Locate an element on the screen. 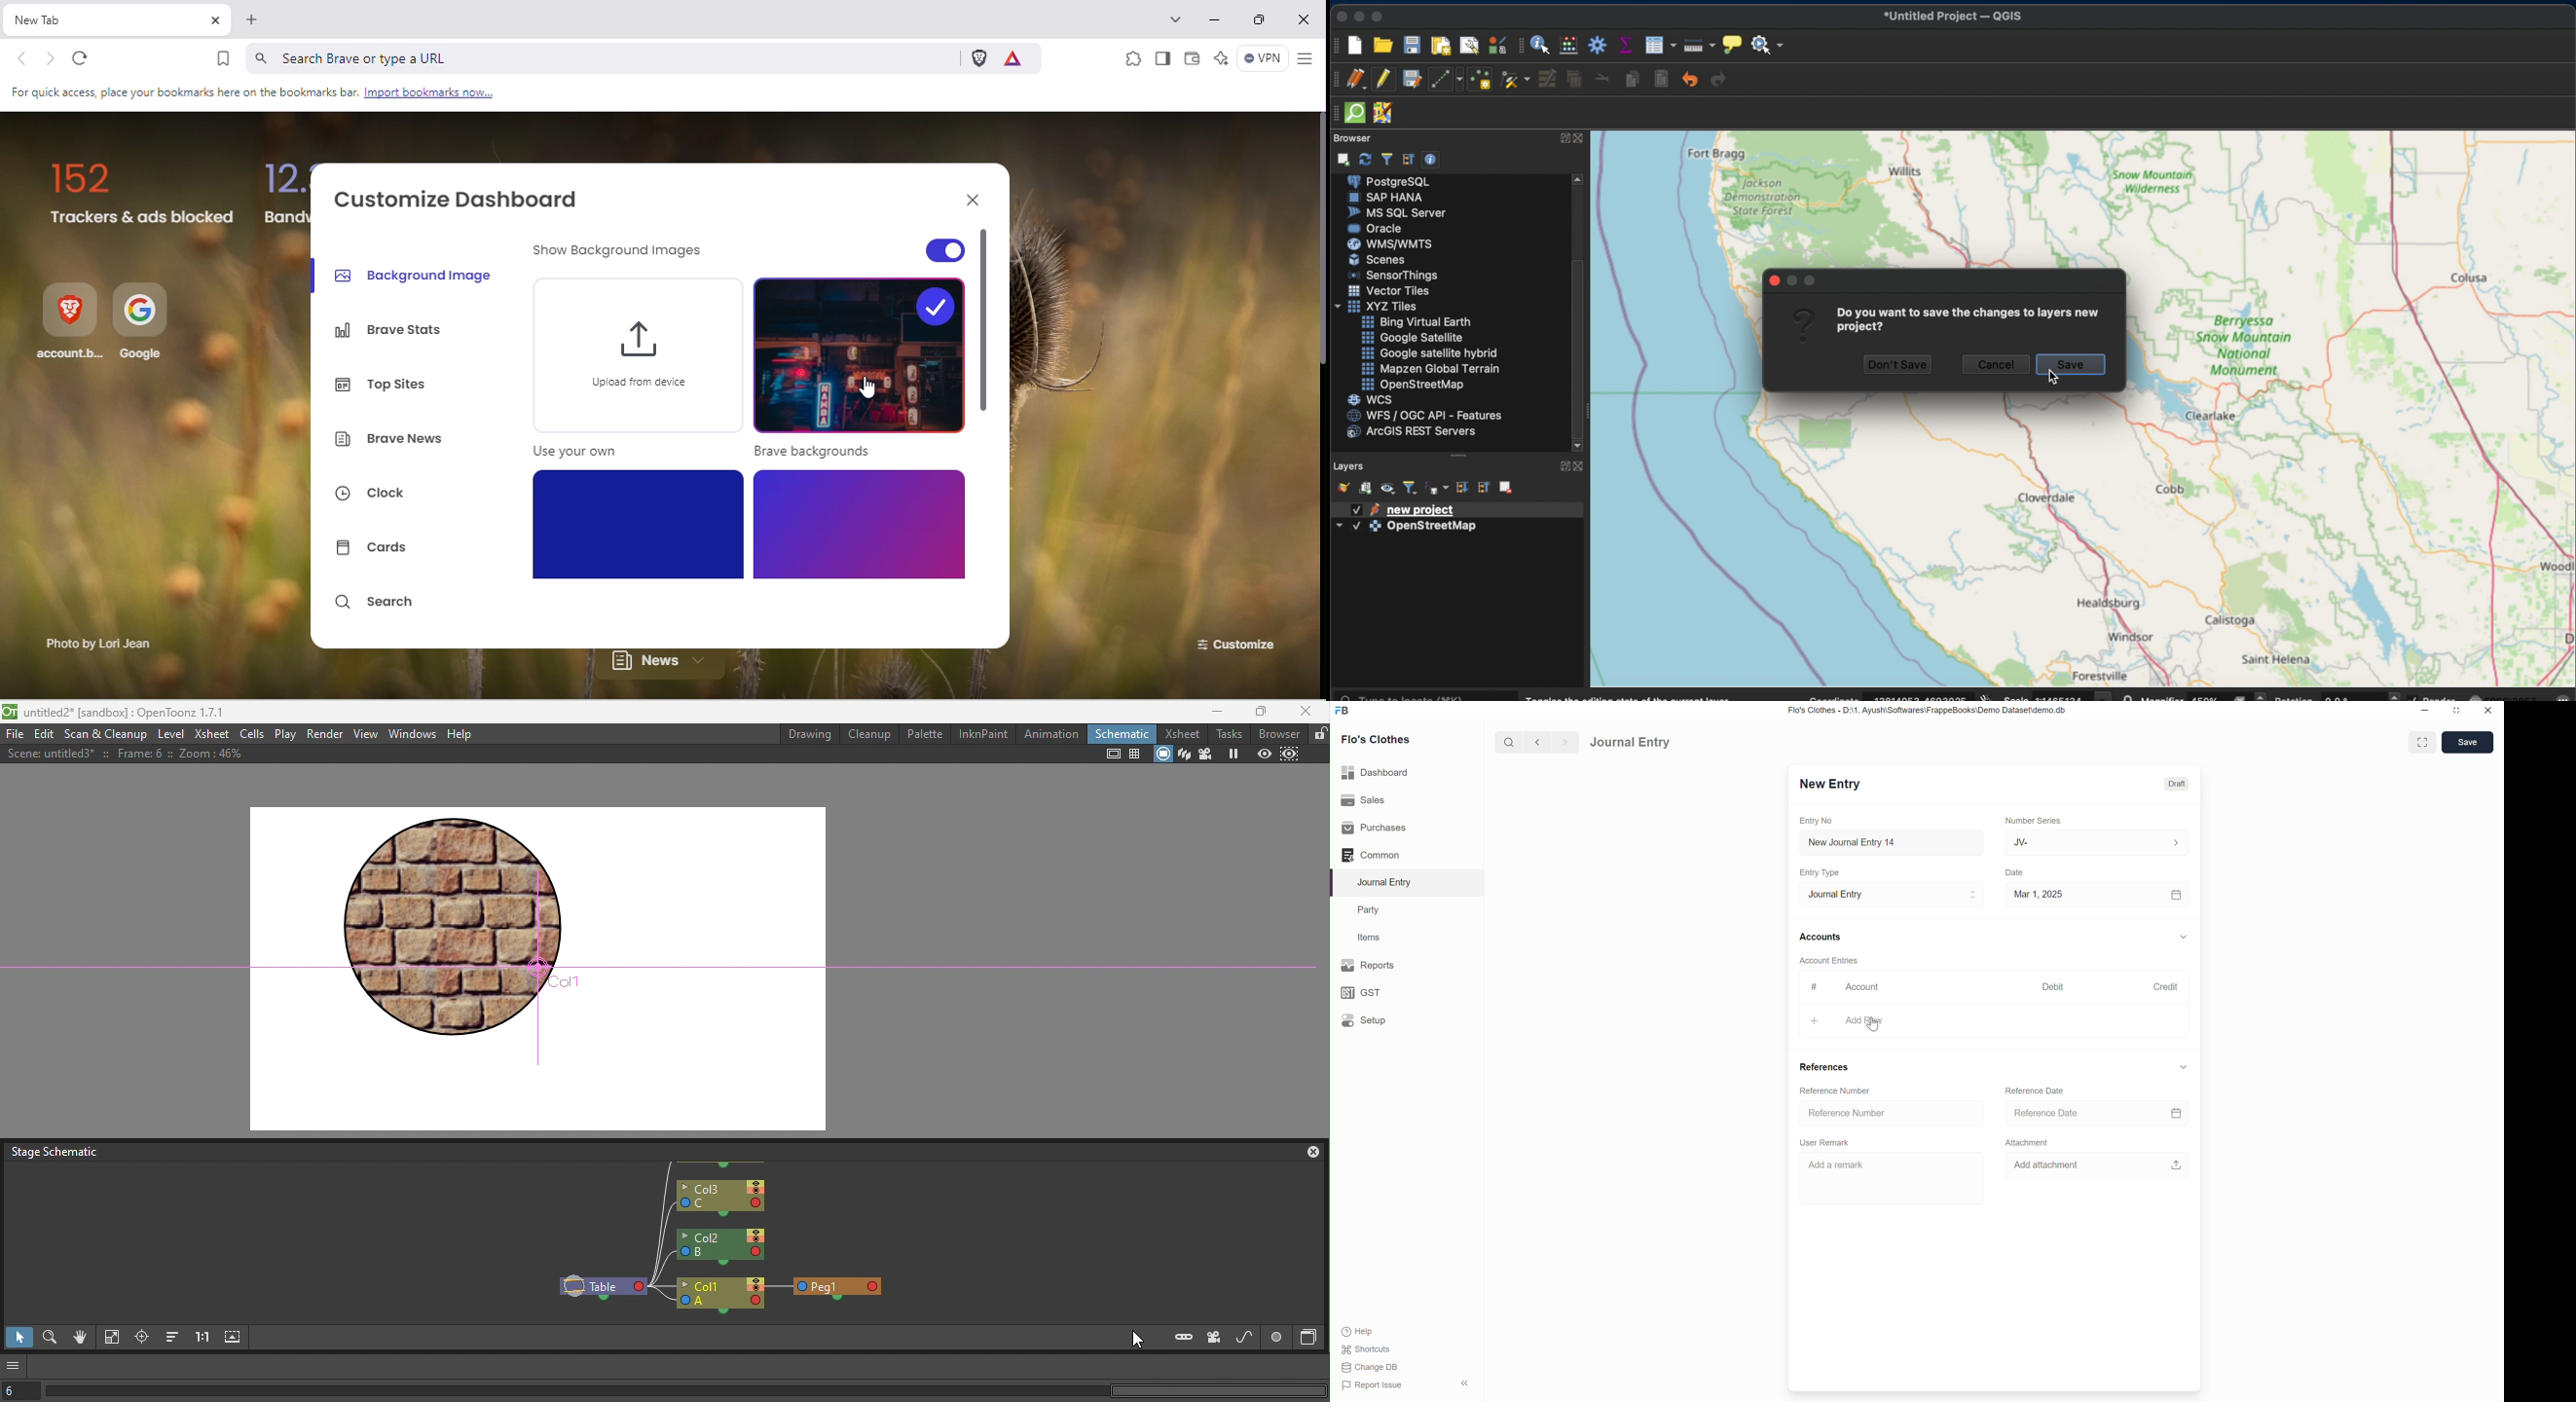  Xsheet is located at coordinates (1185, 733).